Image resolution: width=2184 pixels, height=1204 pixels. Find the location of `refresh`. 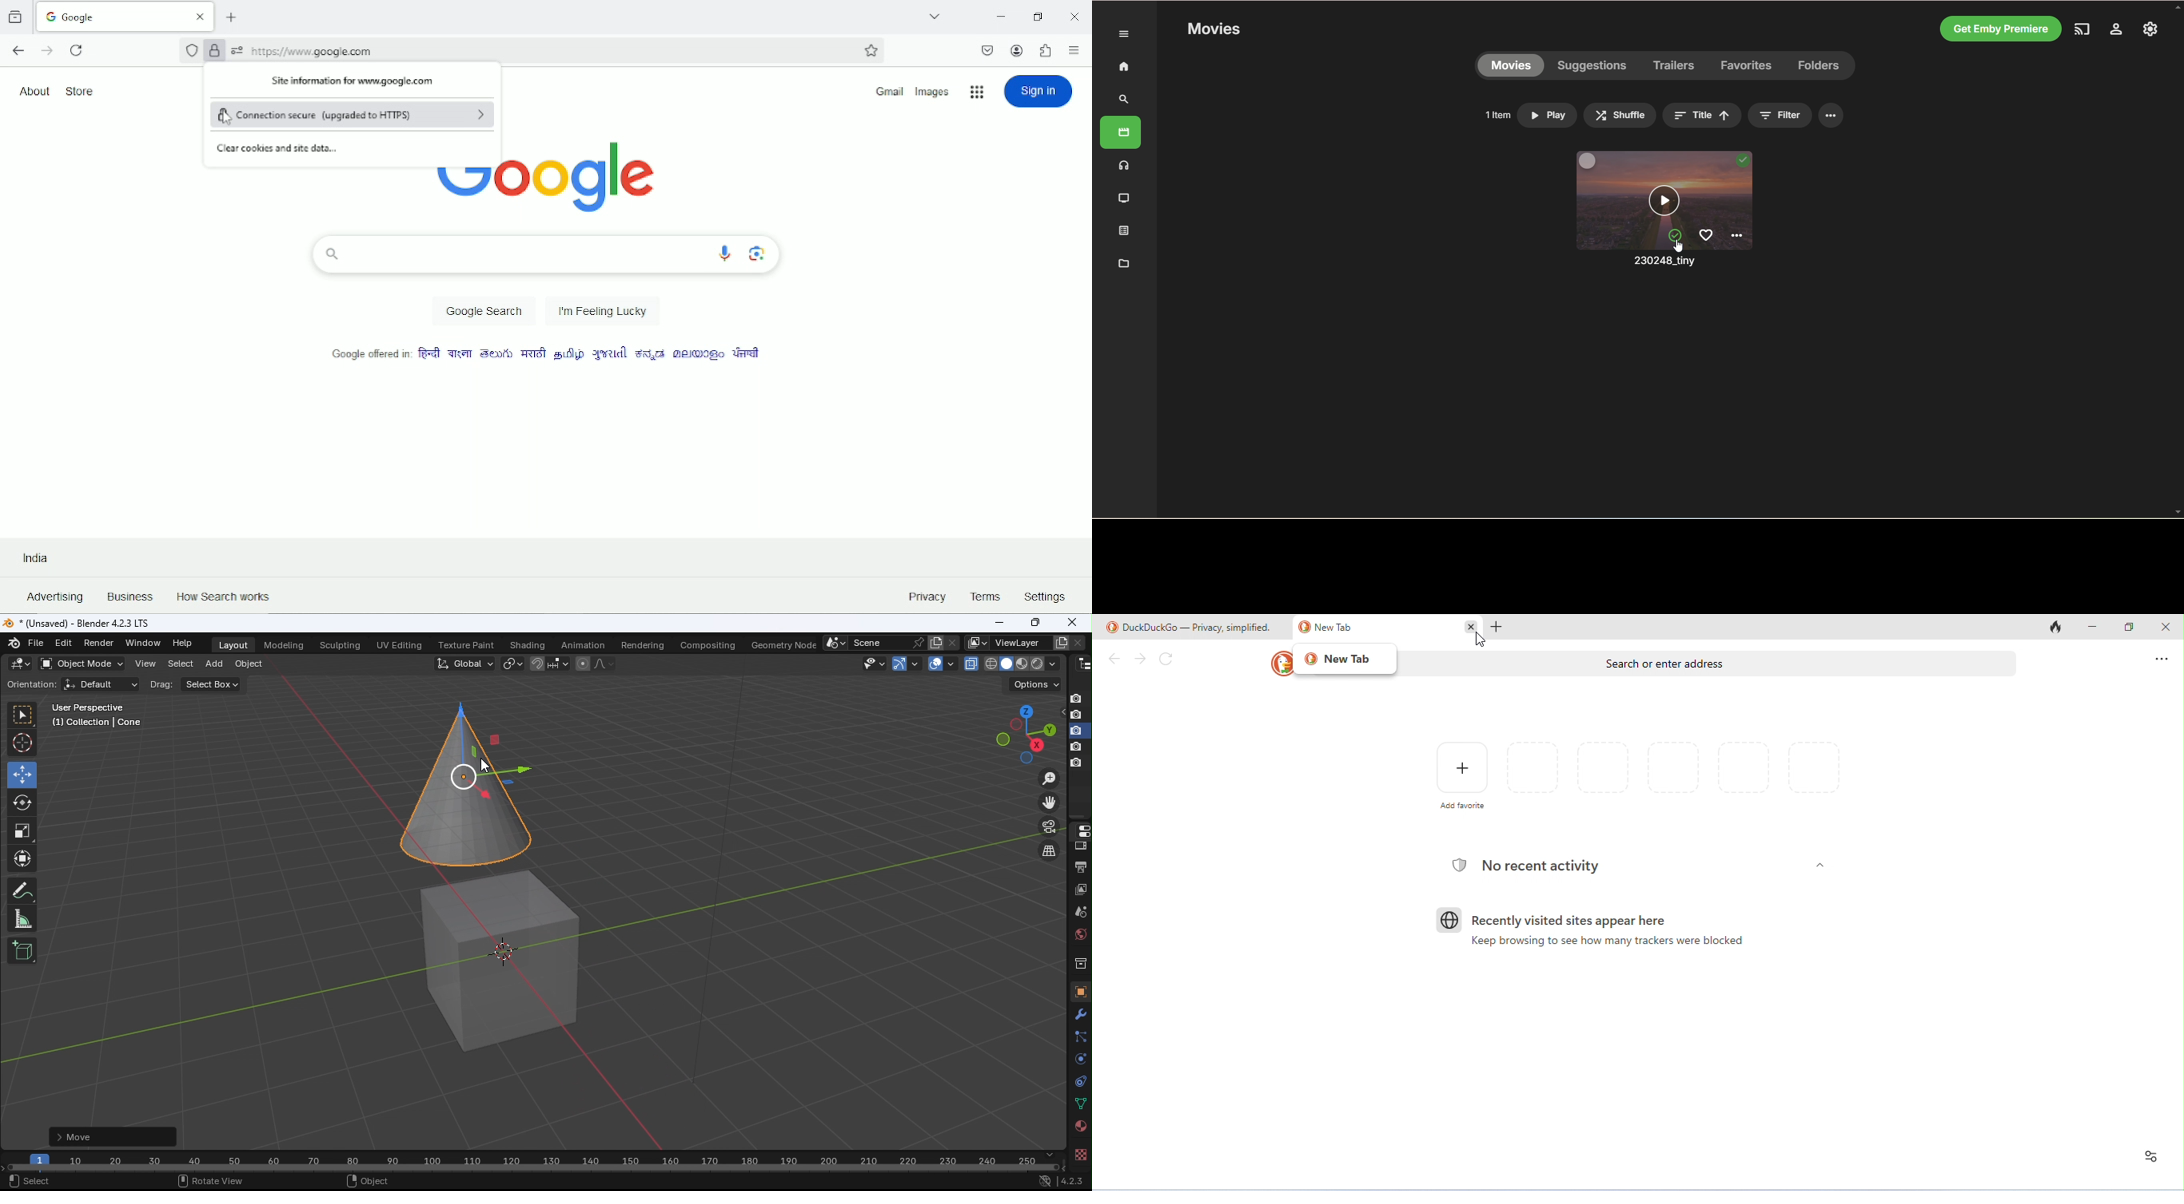

refresh is located at coordinates (1167, 660).